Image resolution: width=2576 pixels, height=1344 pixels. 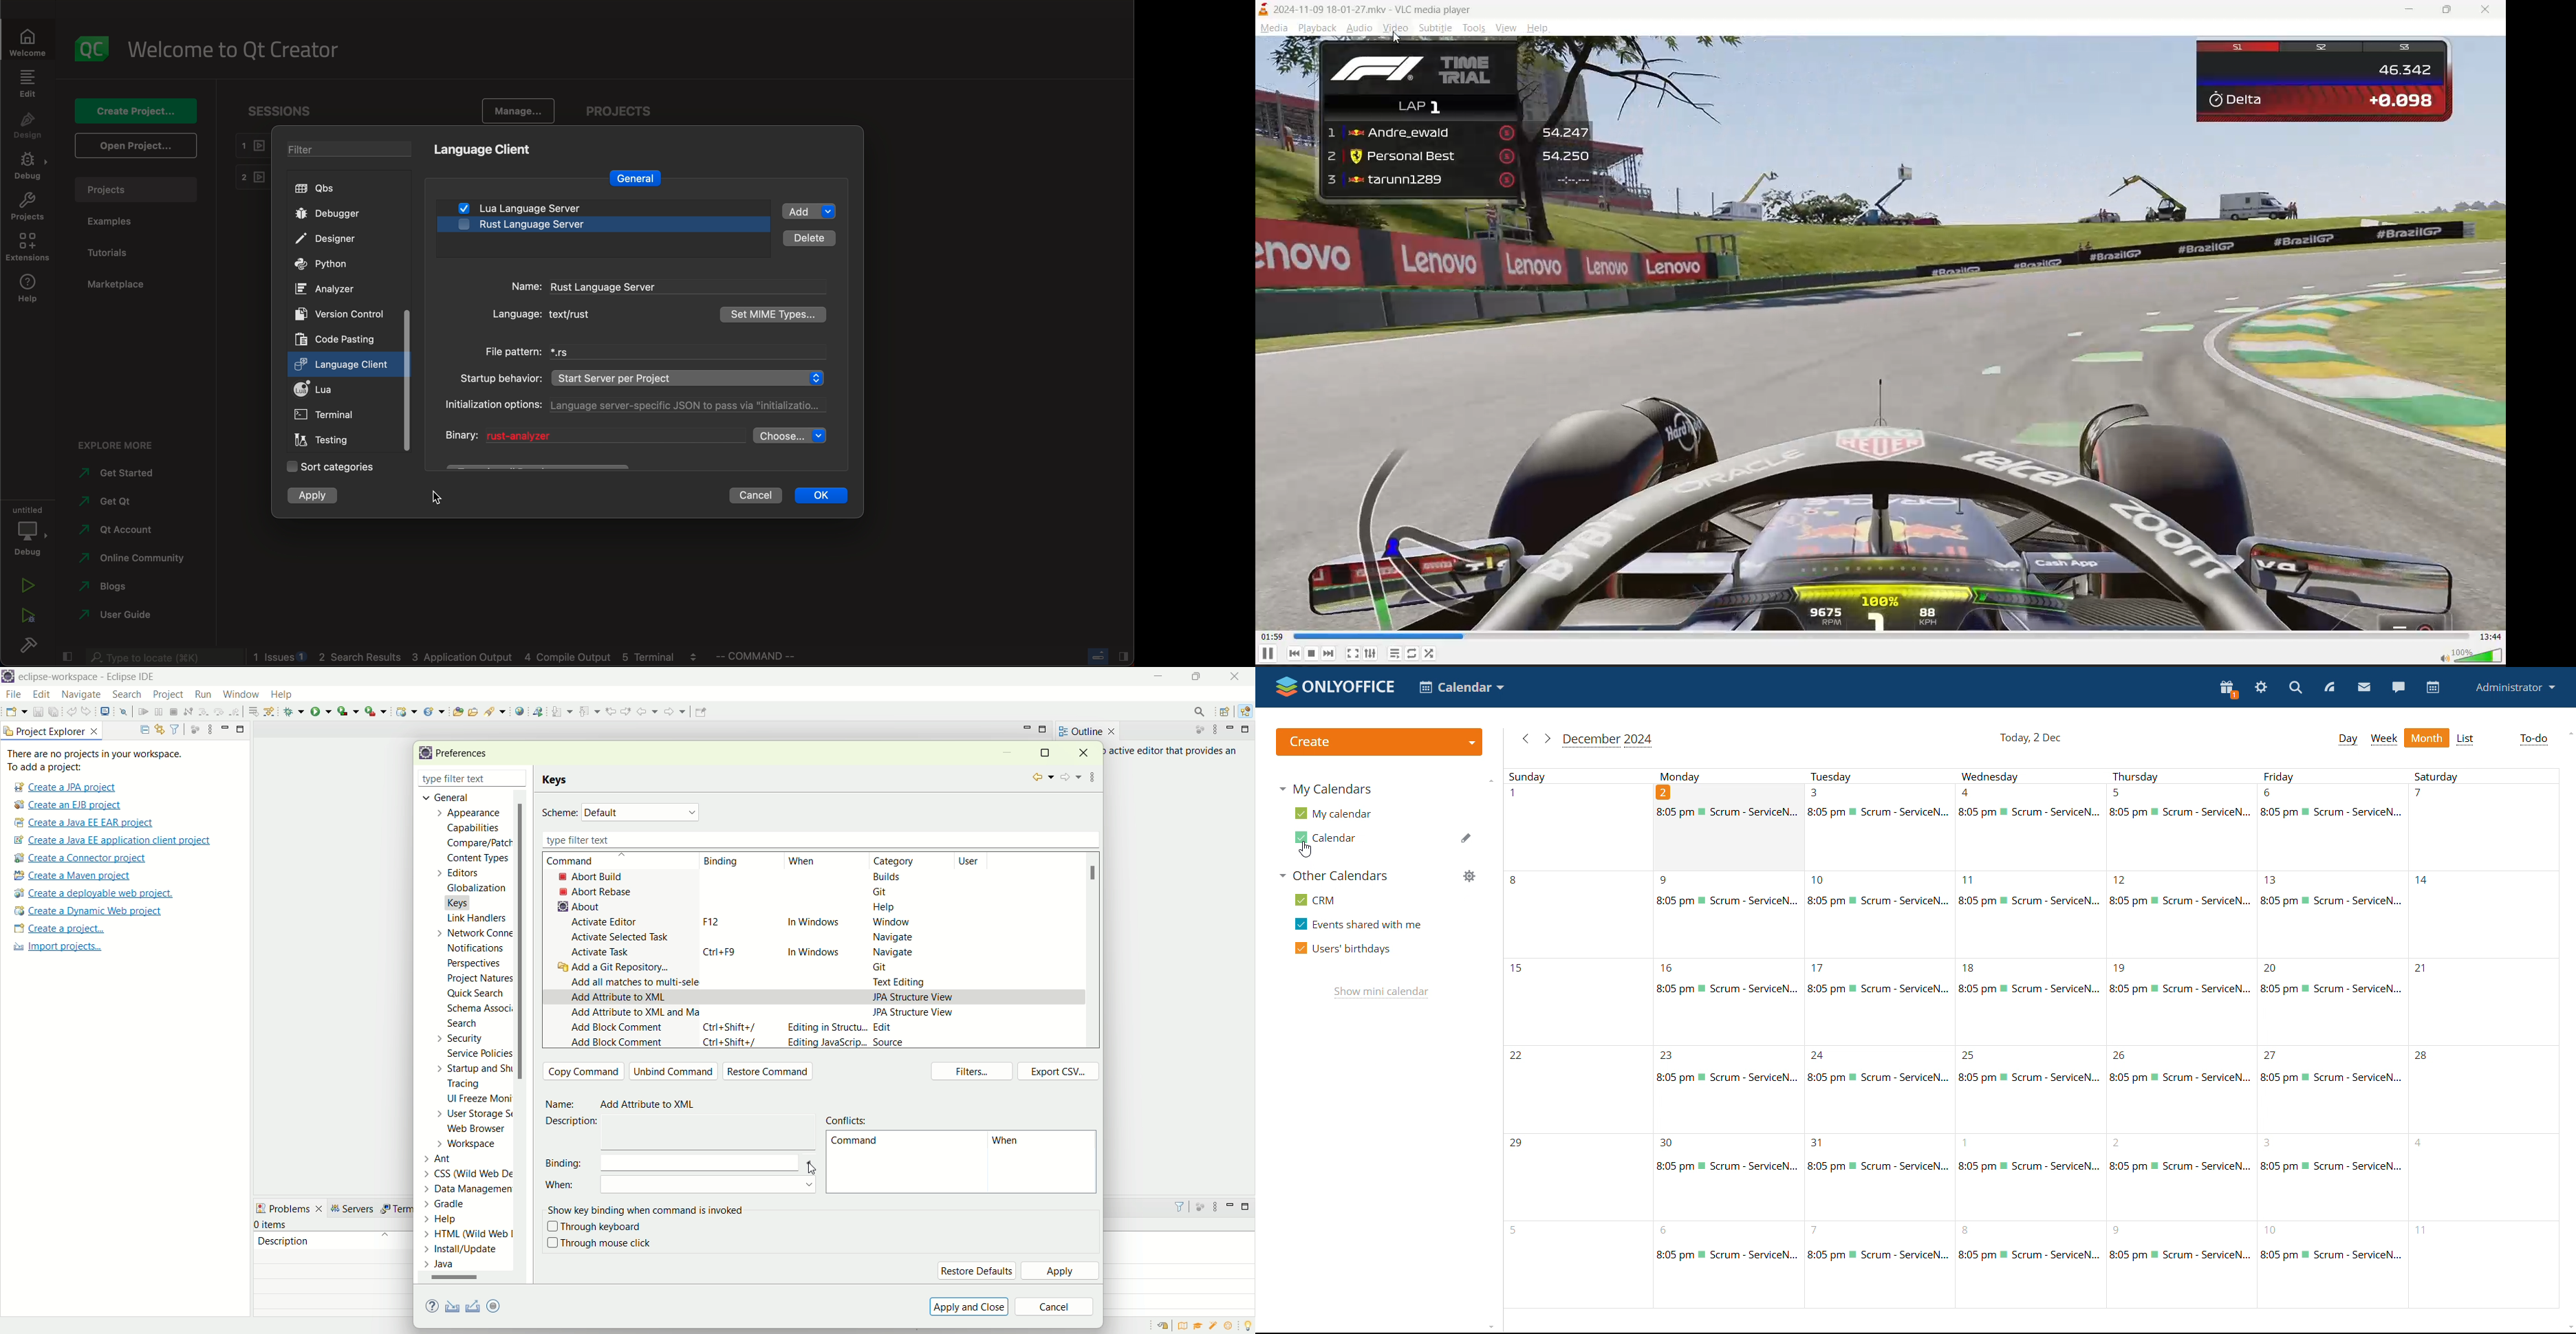 I want to click on 13, so click(x=2335, y=915).